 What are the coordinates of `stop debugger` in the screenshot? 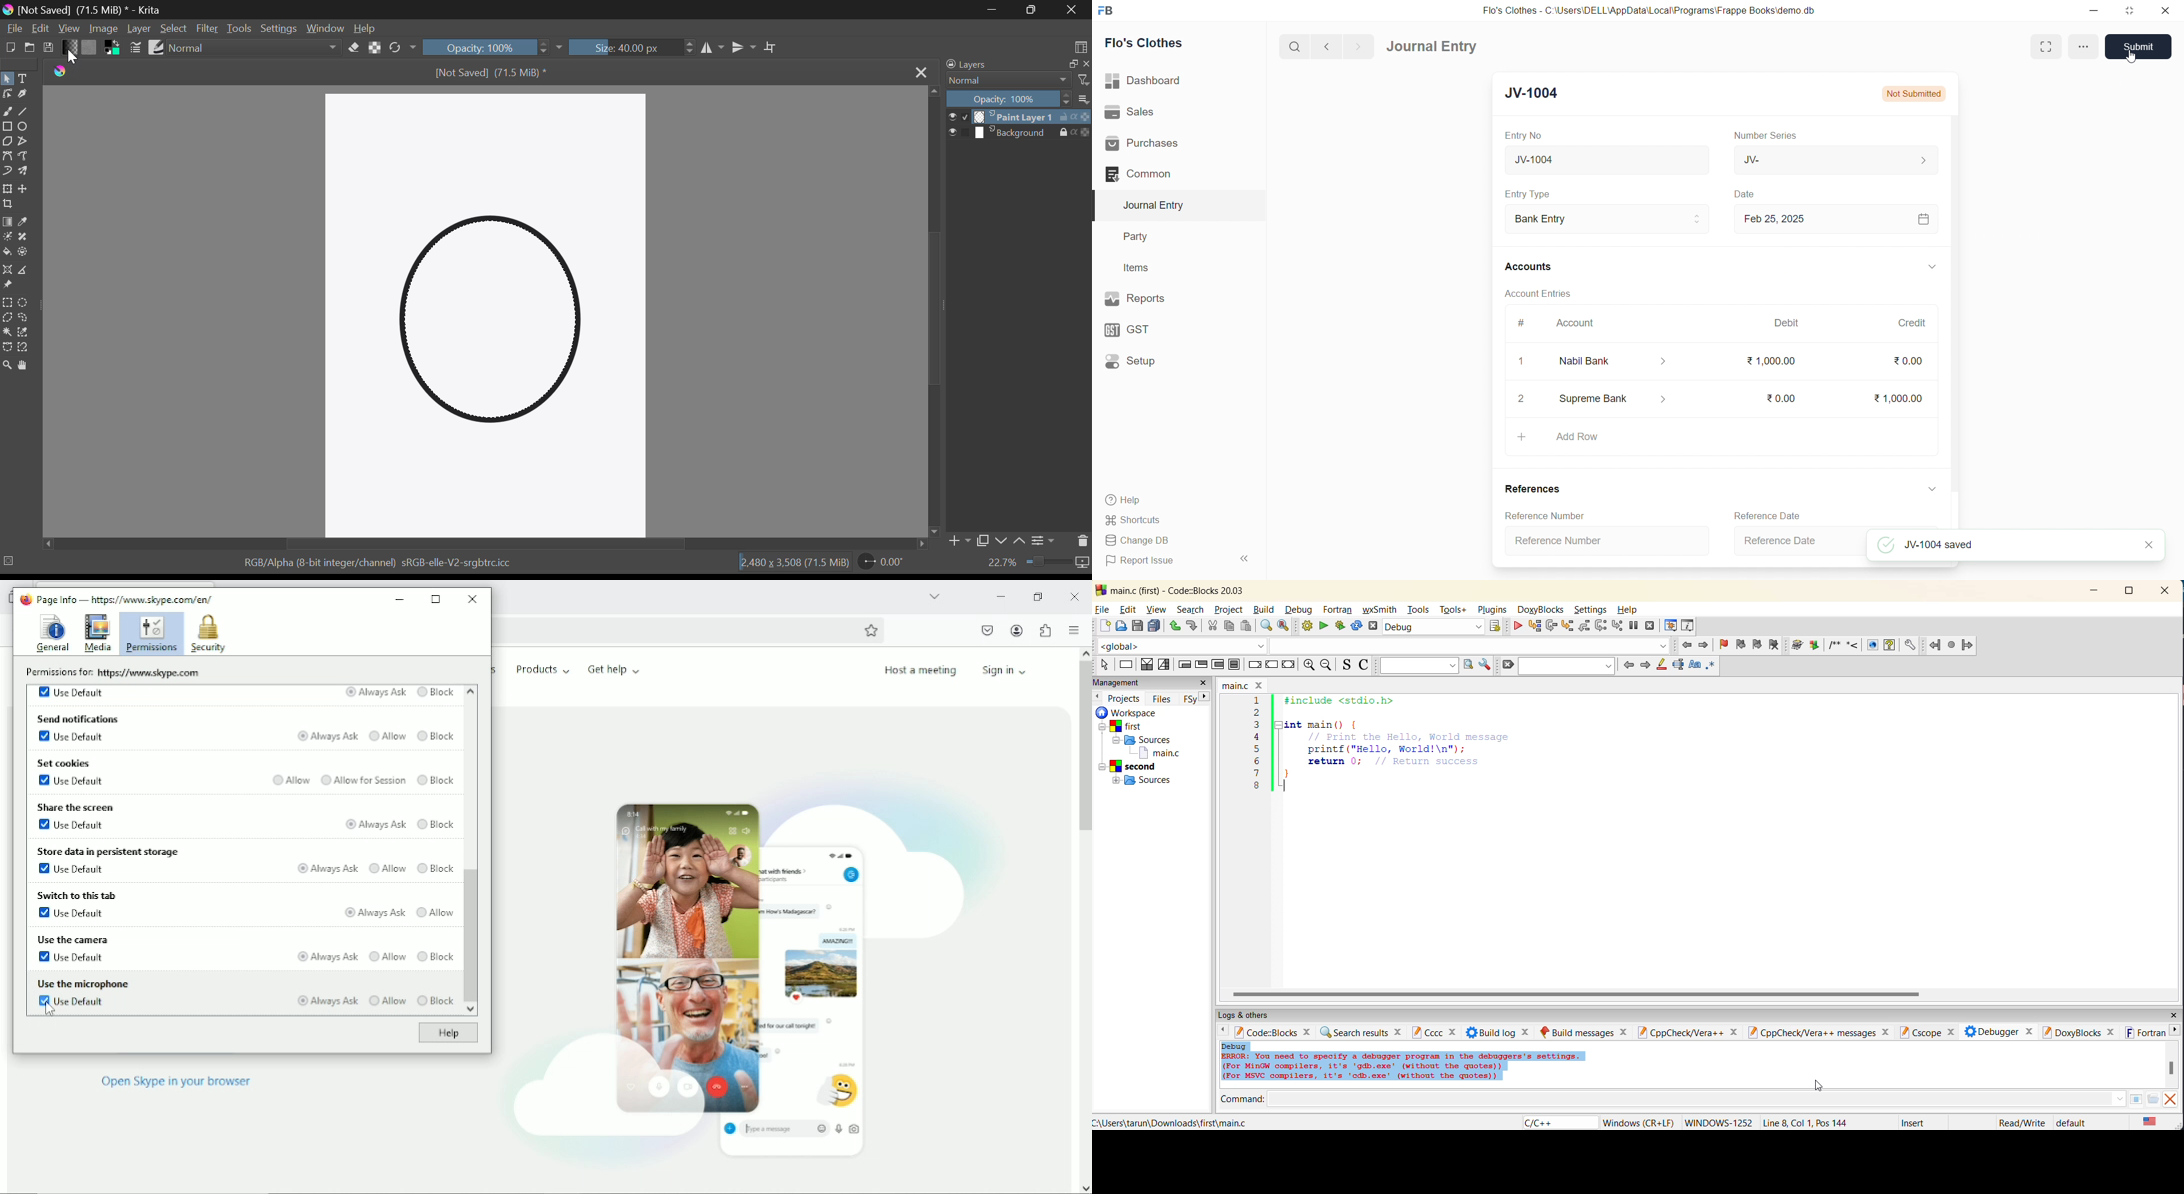 It's located at (1651, 626).